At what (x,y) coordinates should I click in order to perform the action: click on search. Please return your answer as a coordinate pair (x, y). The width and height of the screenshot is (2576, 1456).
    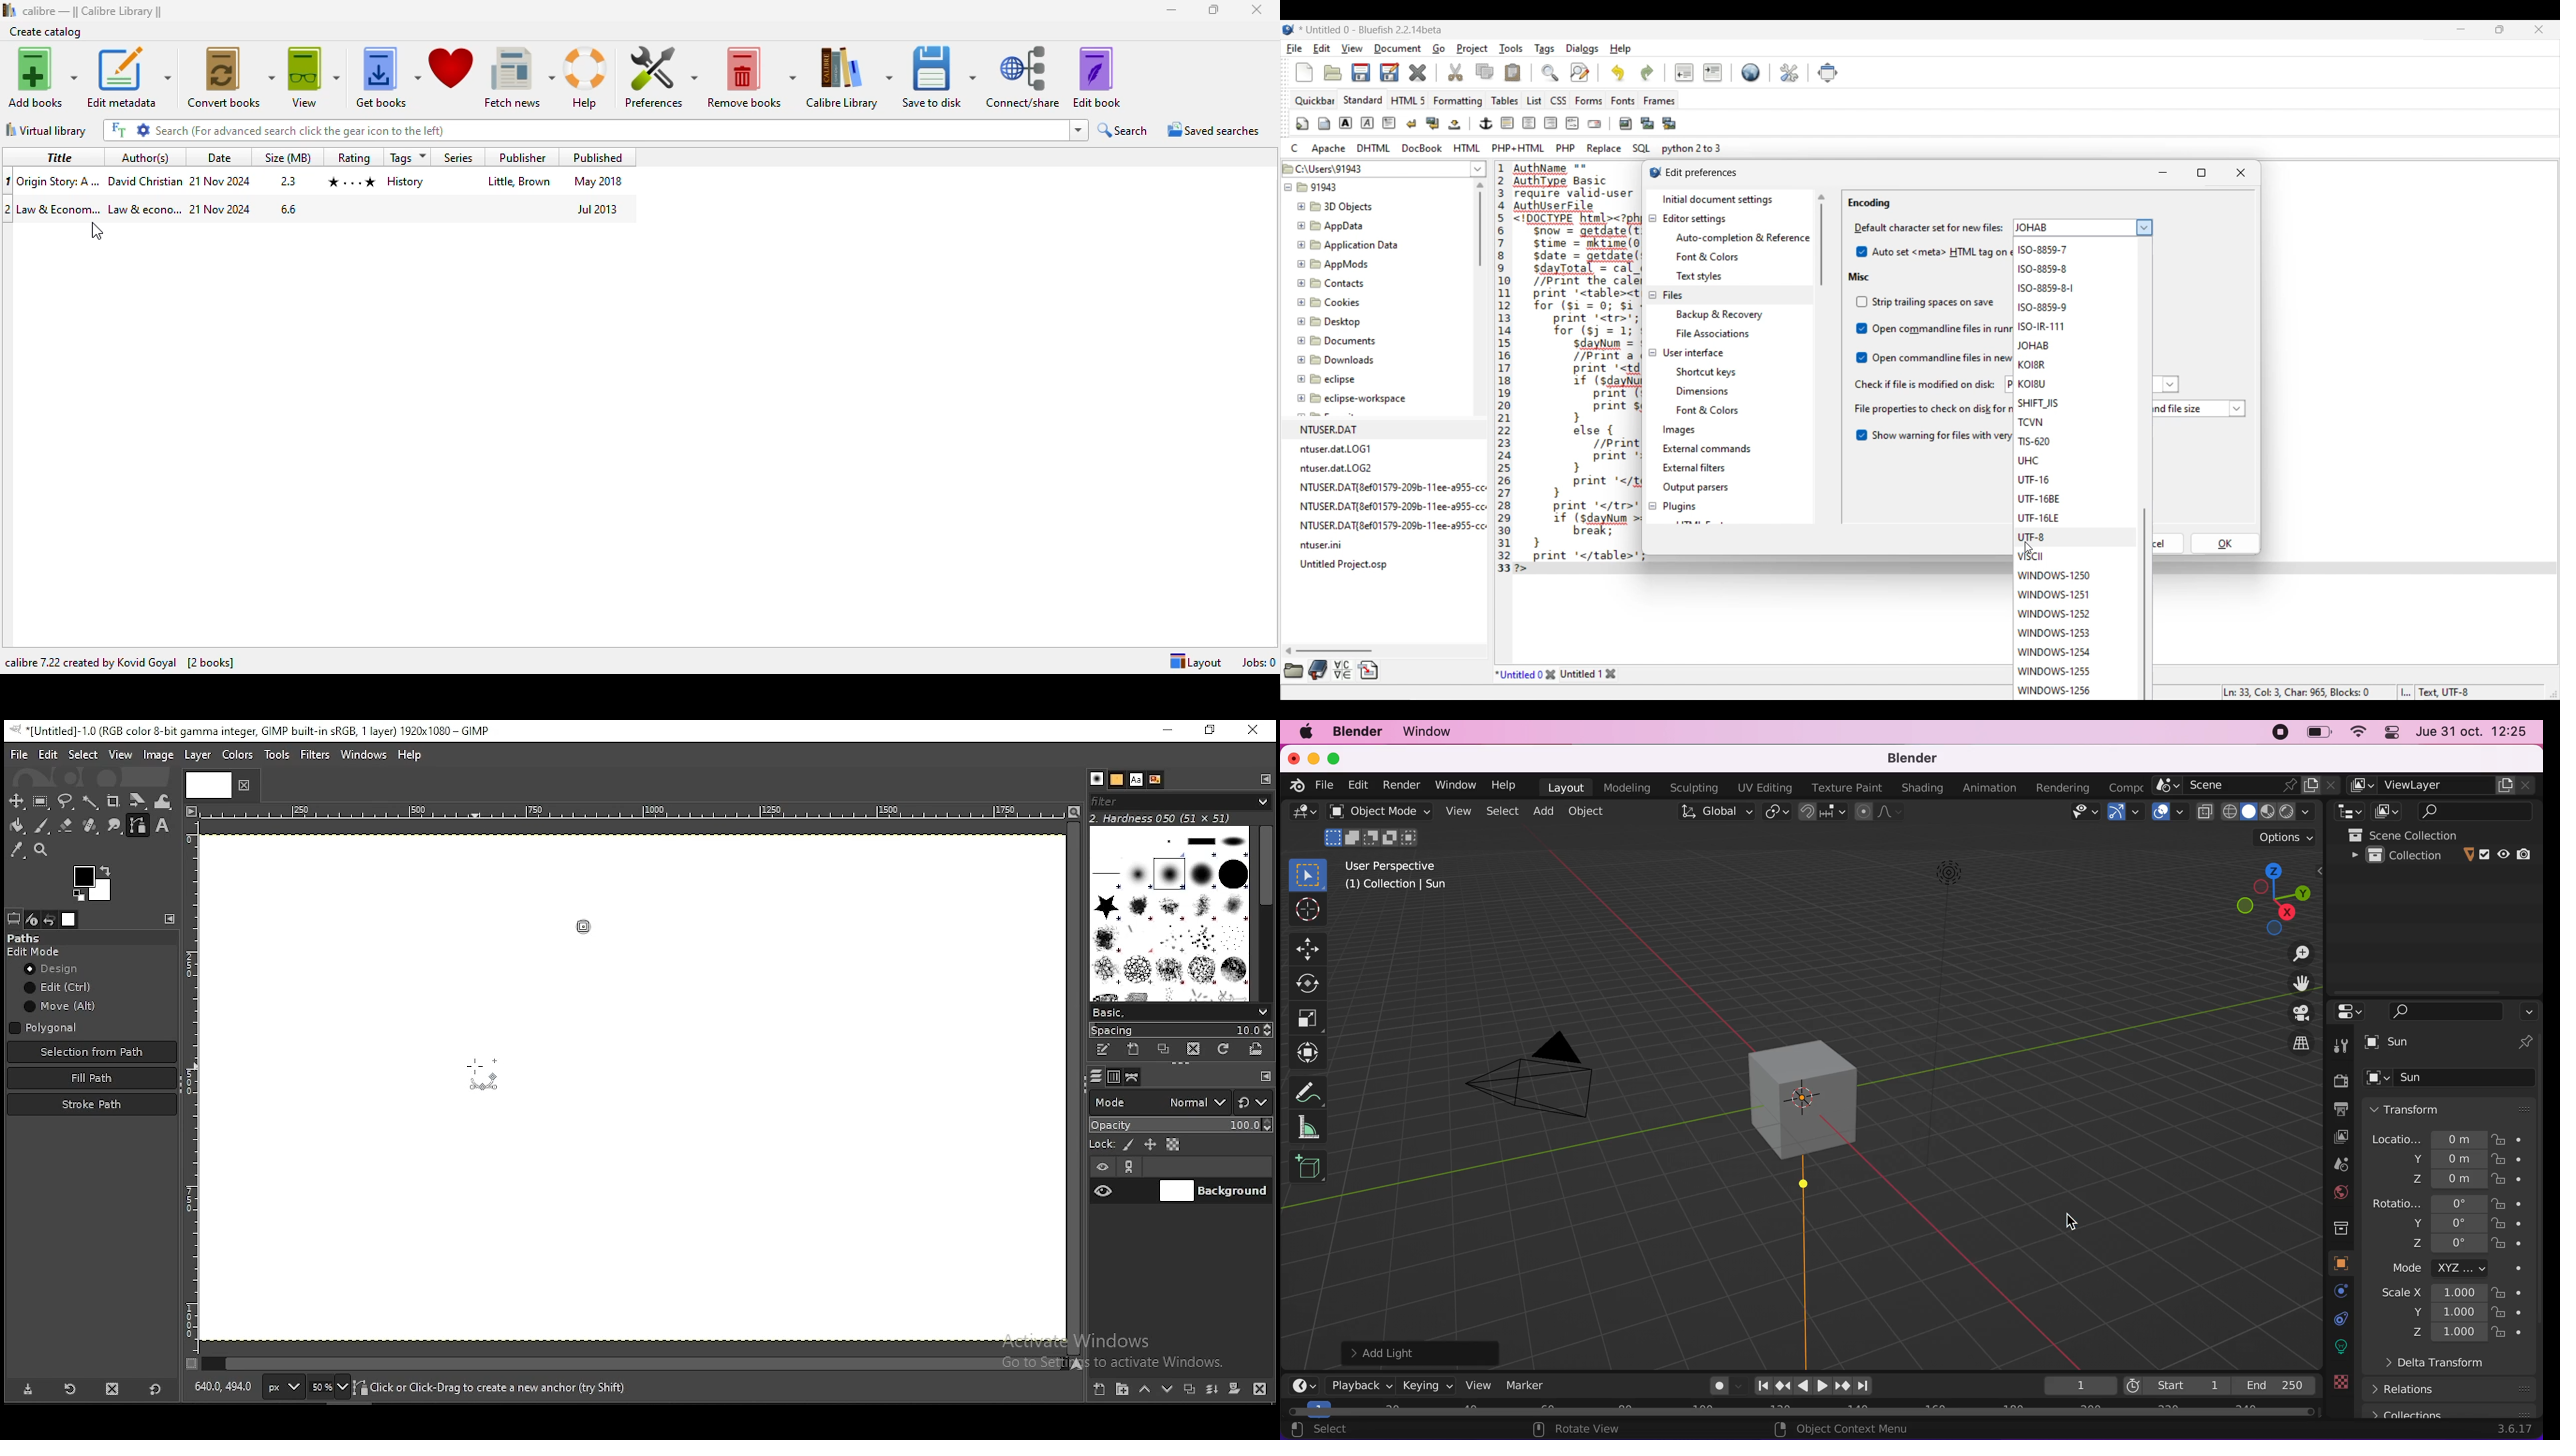
    Looking at the image, I should click on (2446, 1010).